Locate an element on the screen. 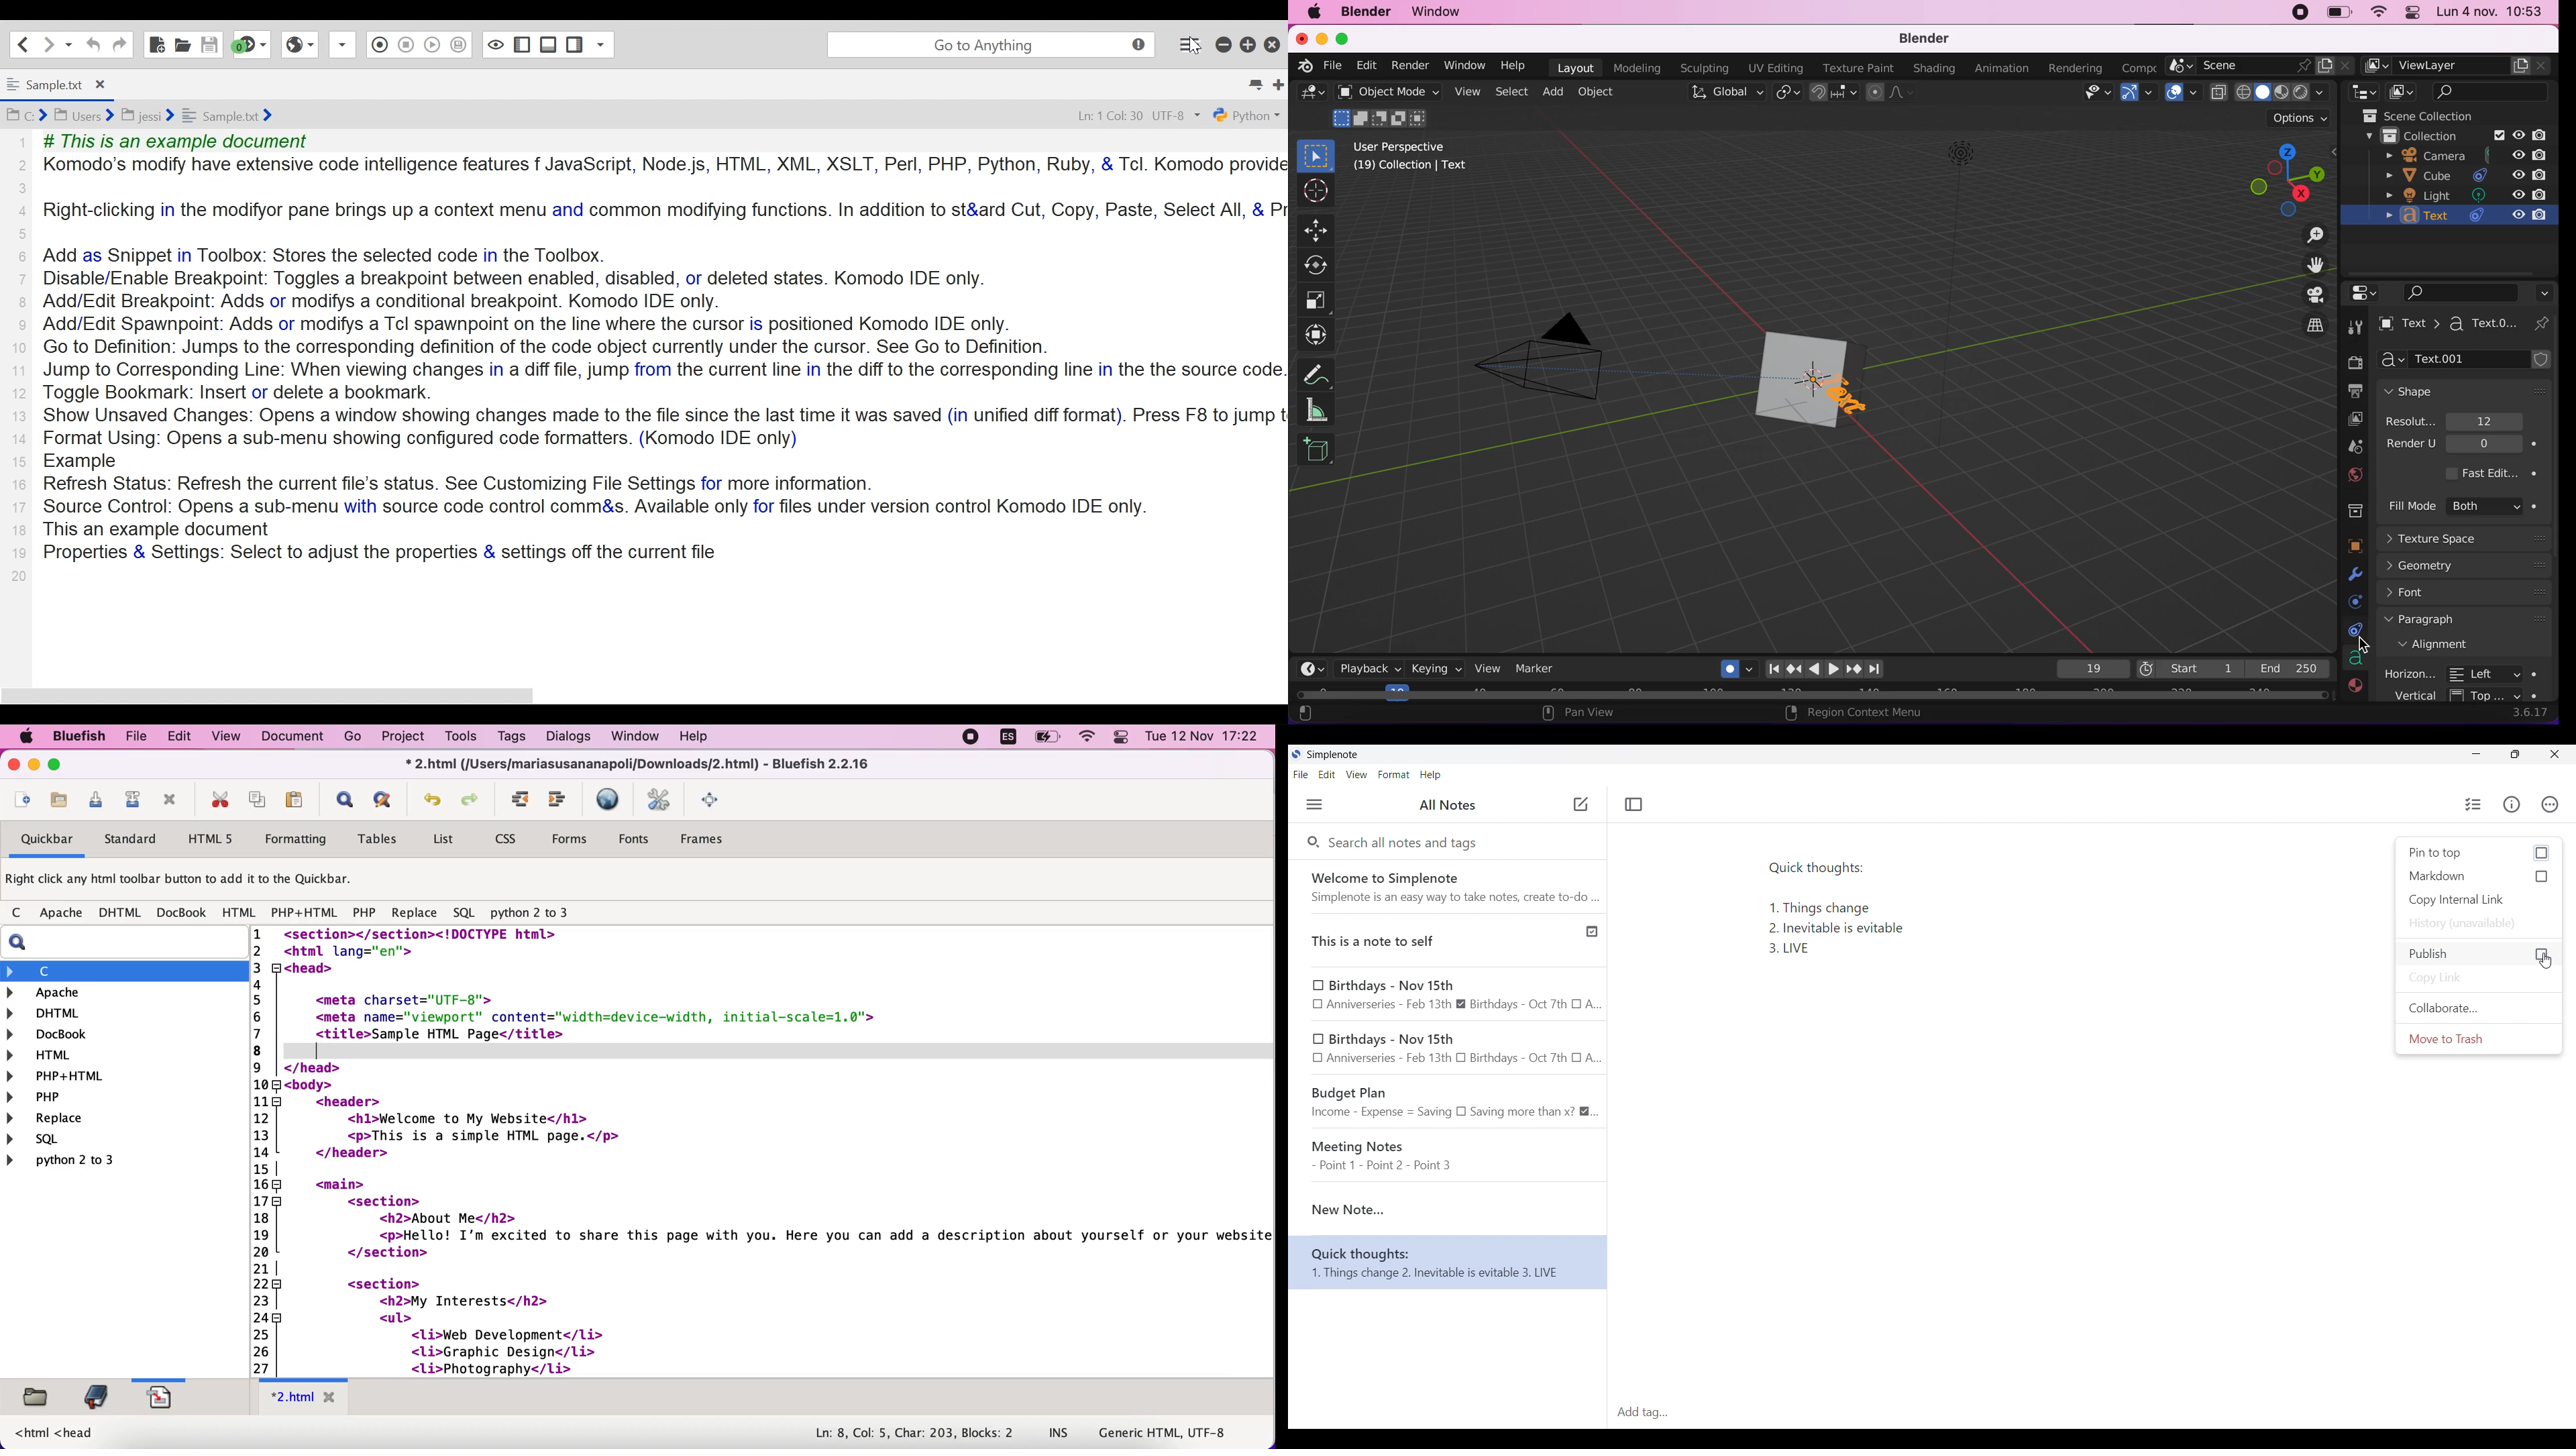  redo is located at coordinates (470, 800).